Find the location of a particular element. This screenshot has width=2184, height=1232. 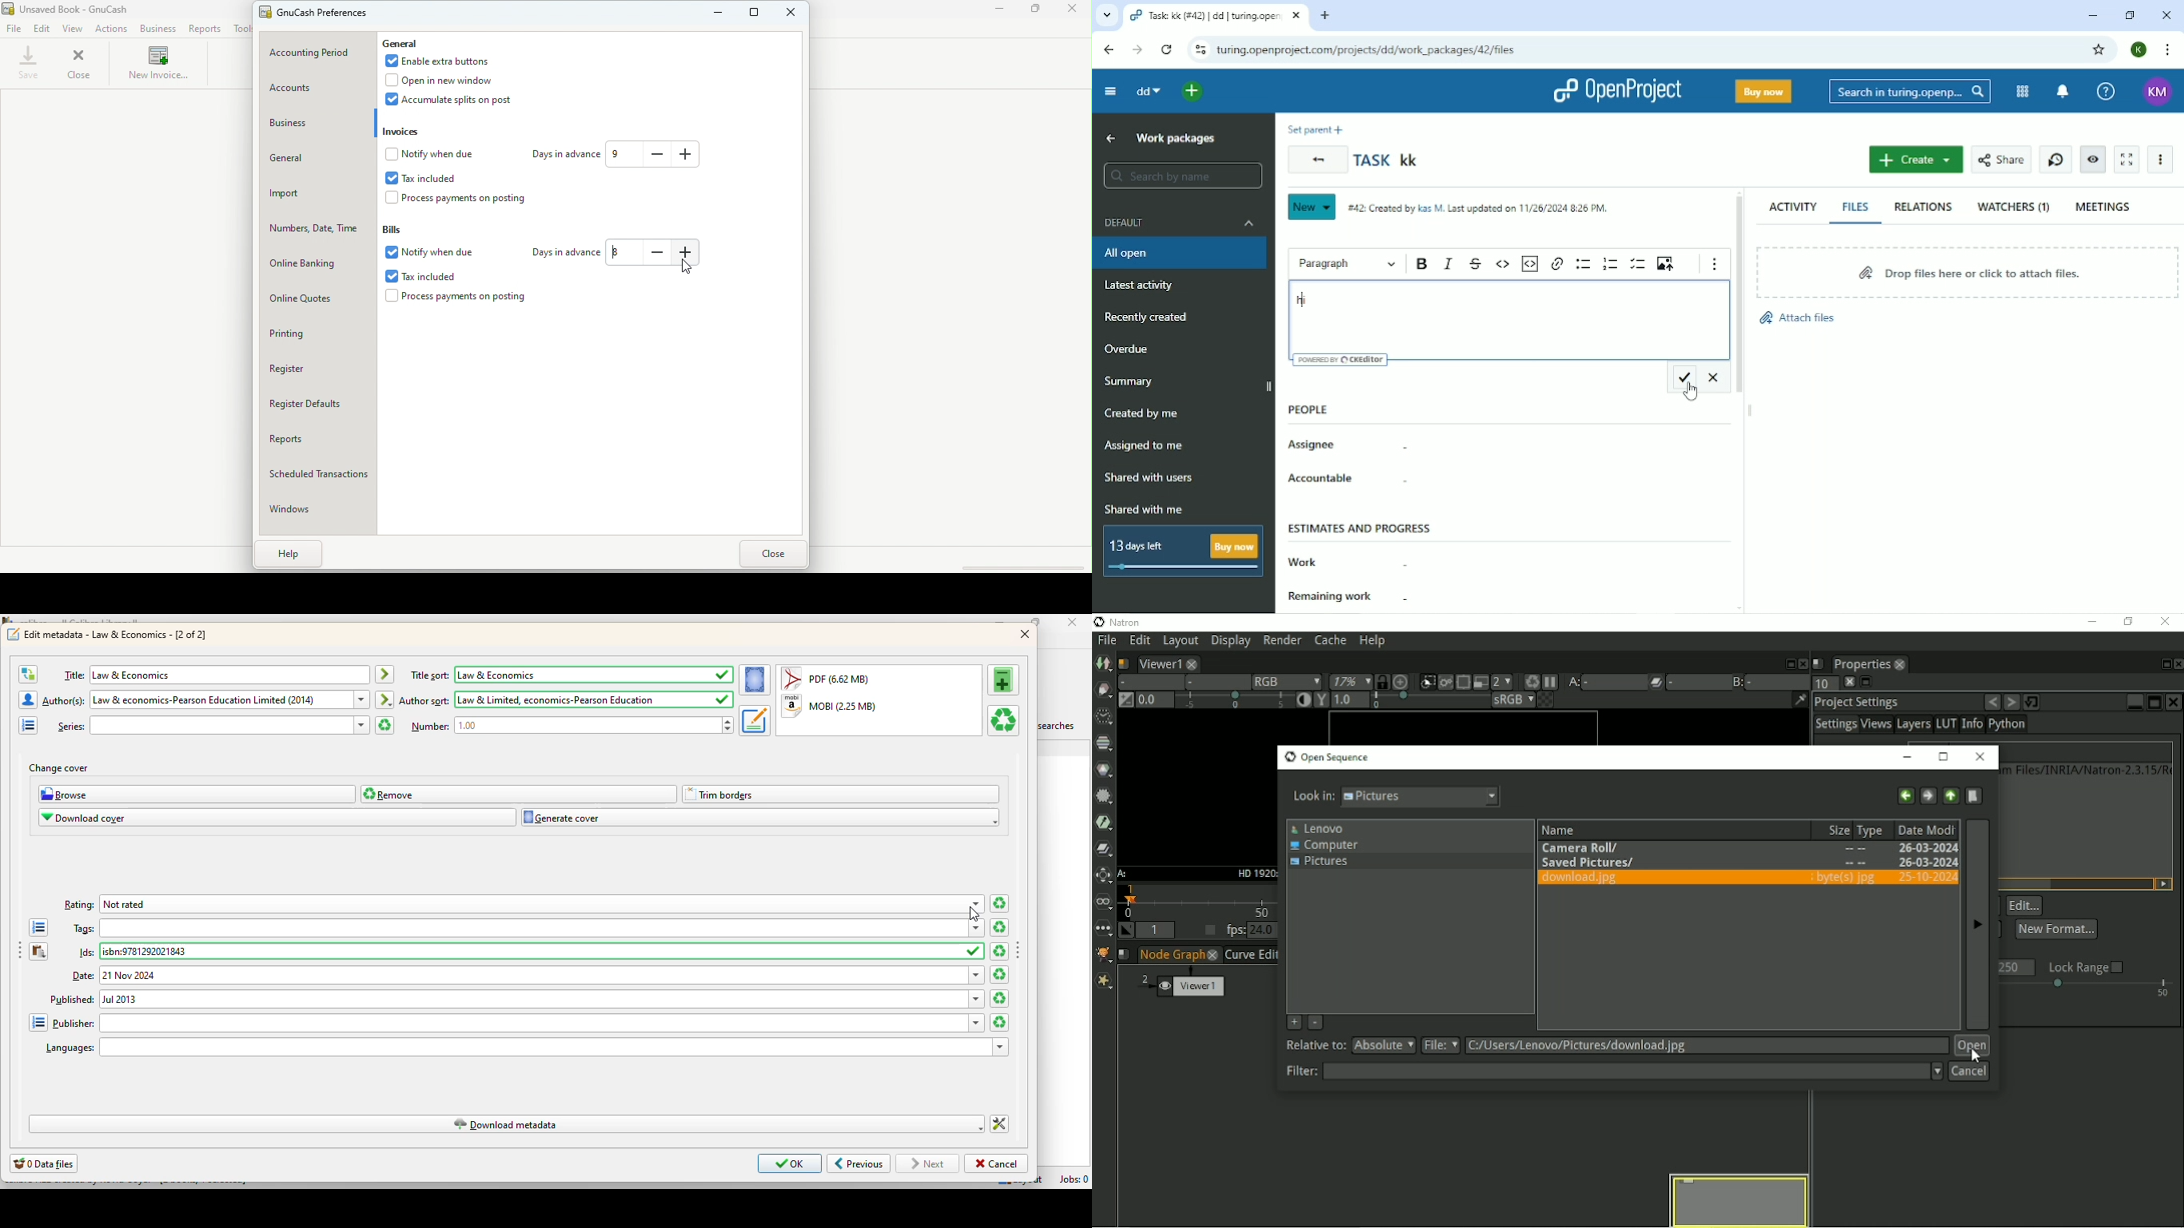

Reports is located at coordinates (205, 28).